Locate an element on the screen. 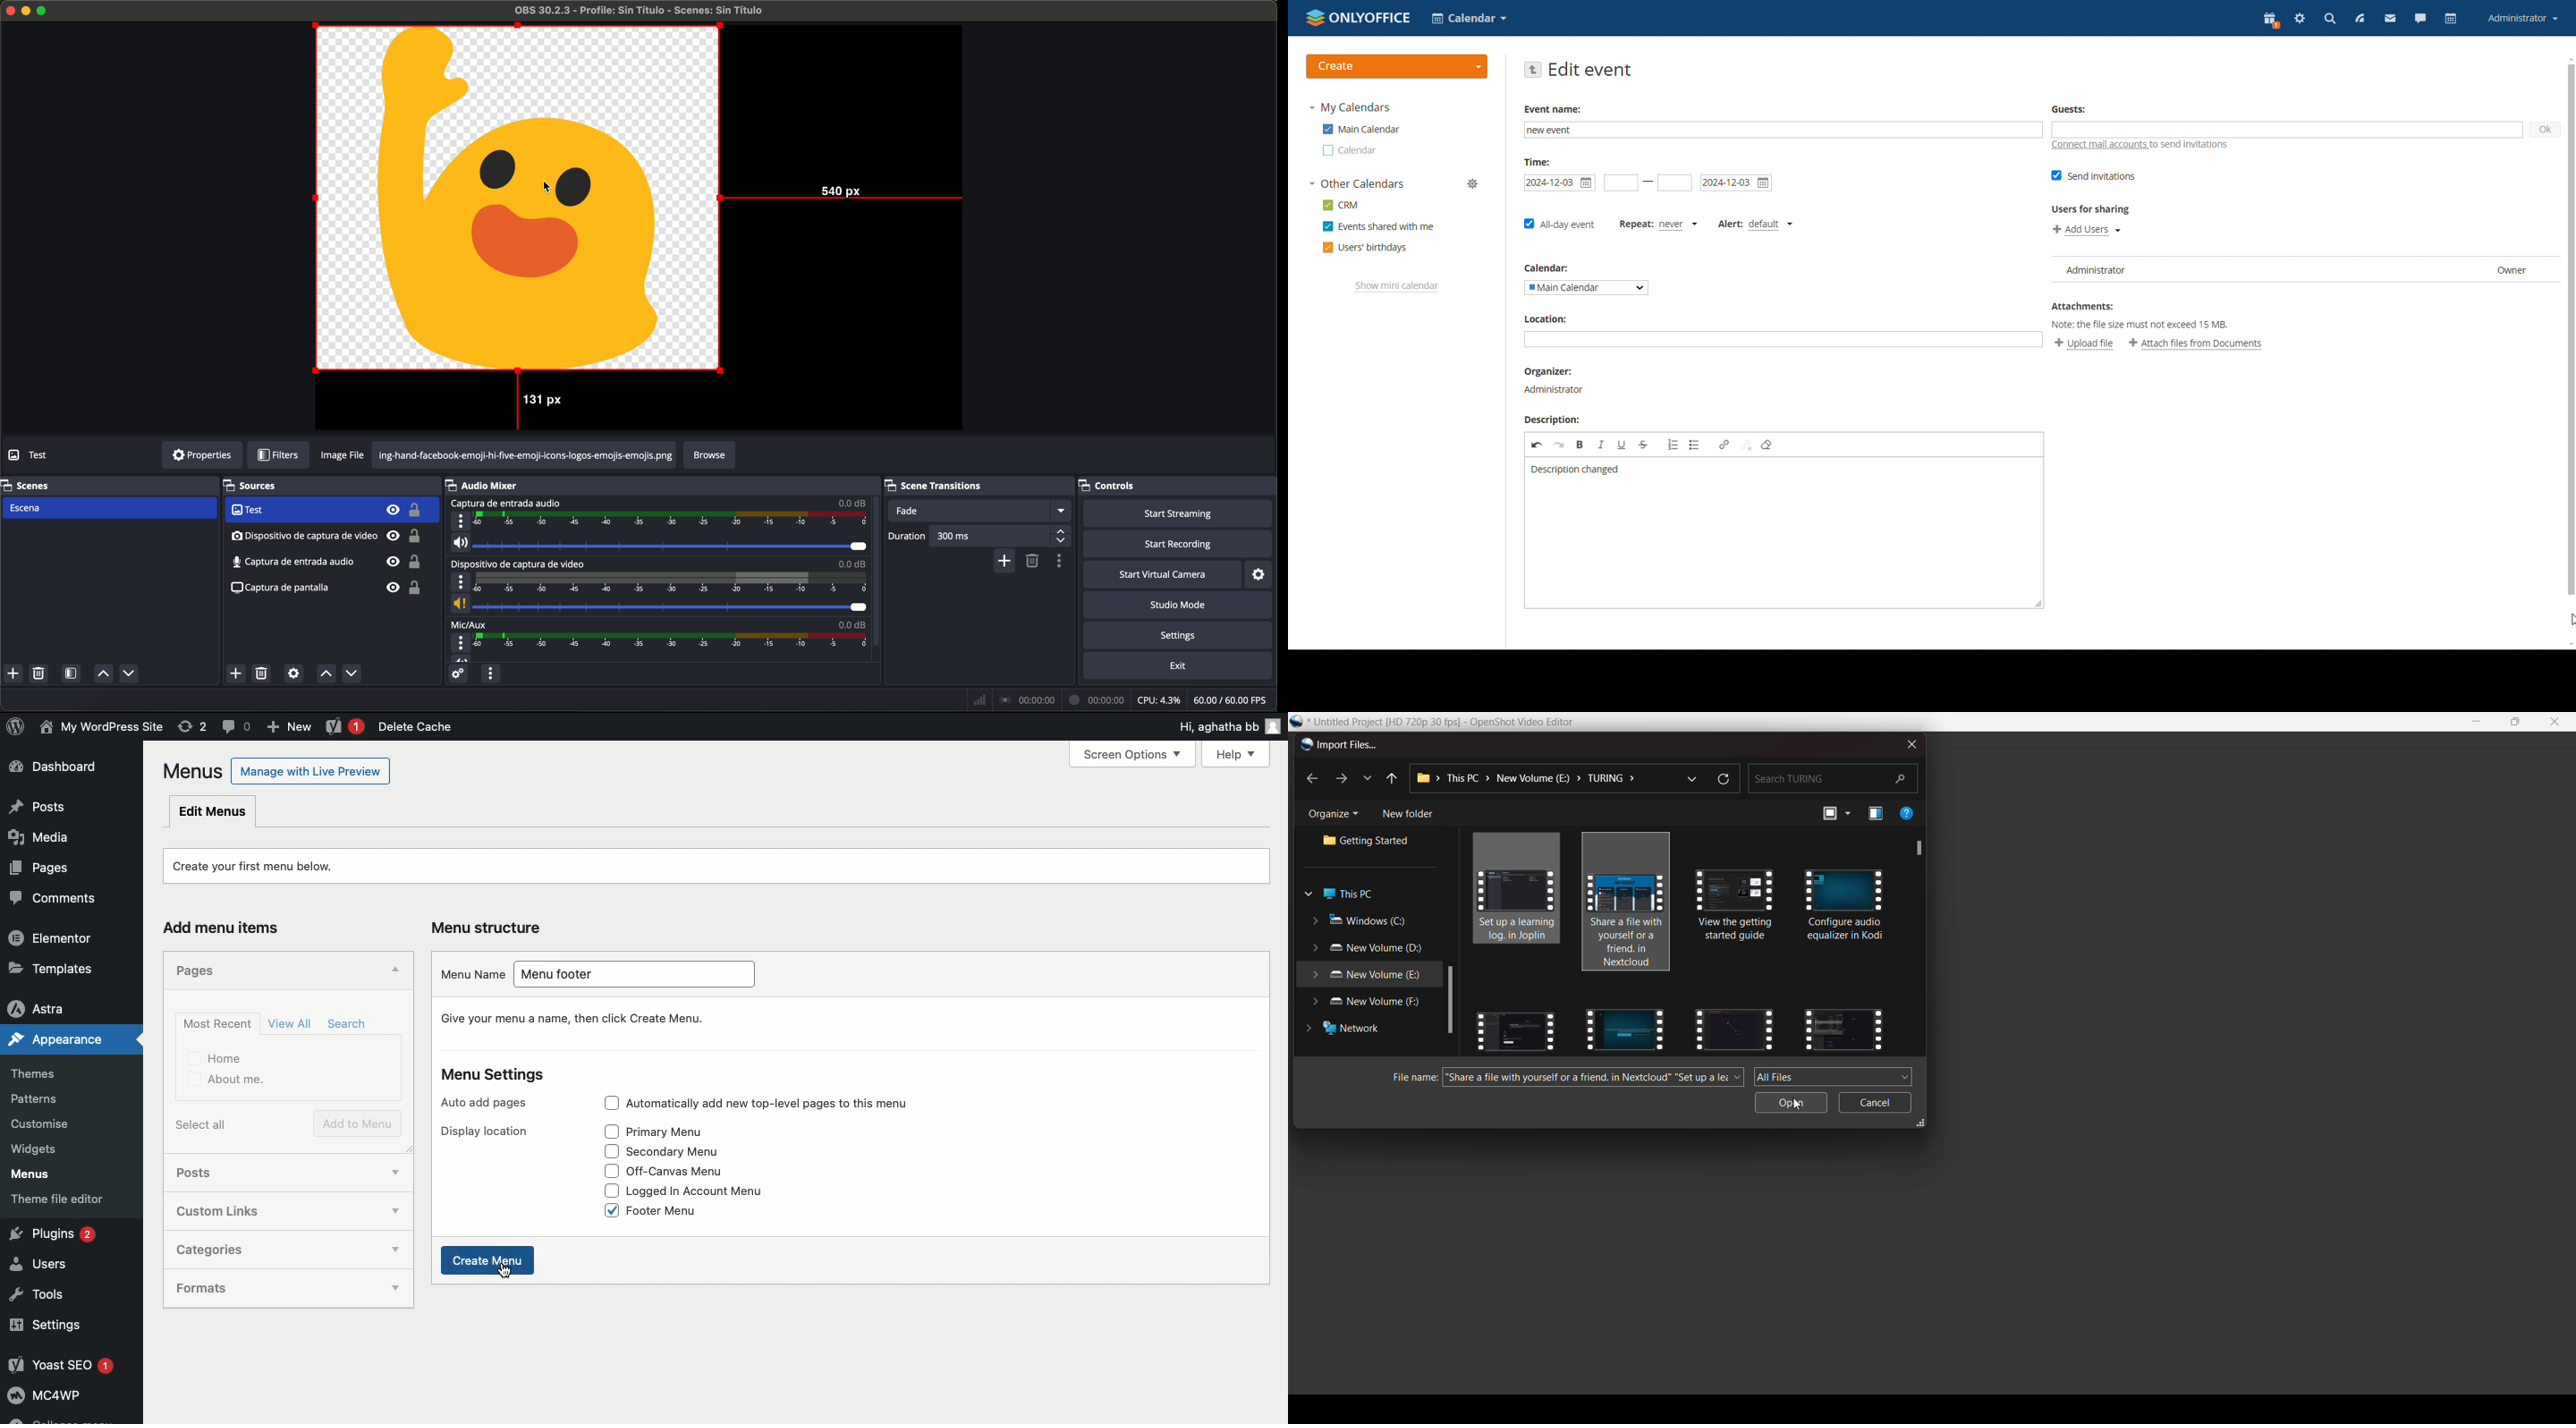 The image size is (2576, 1428). close is located at coordinates (2554, 722).